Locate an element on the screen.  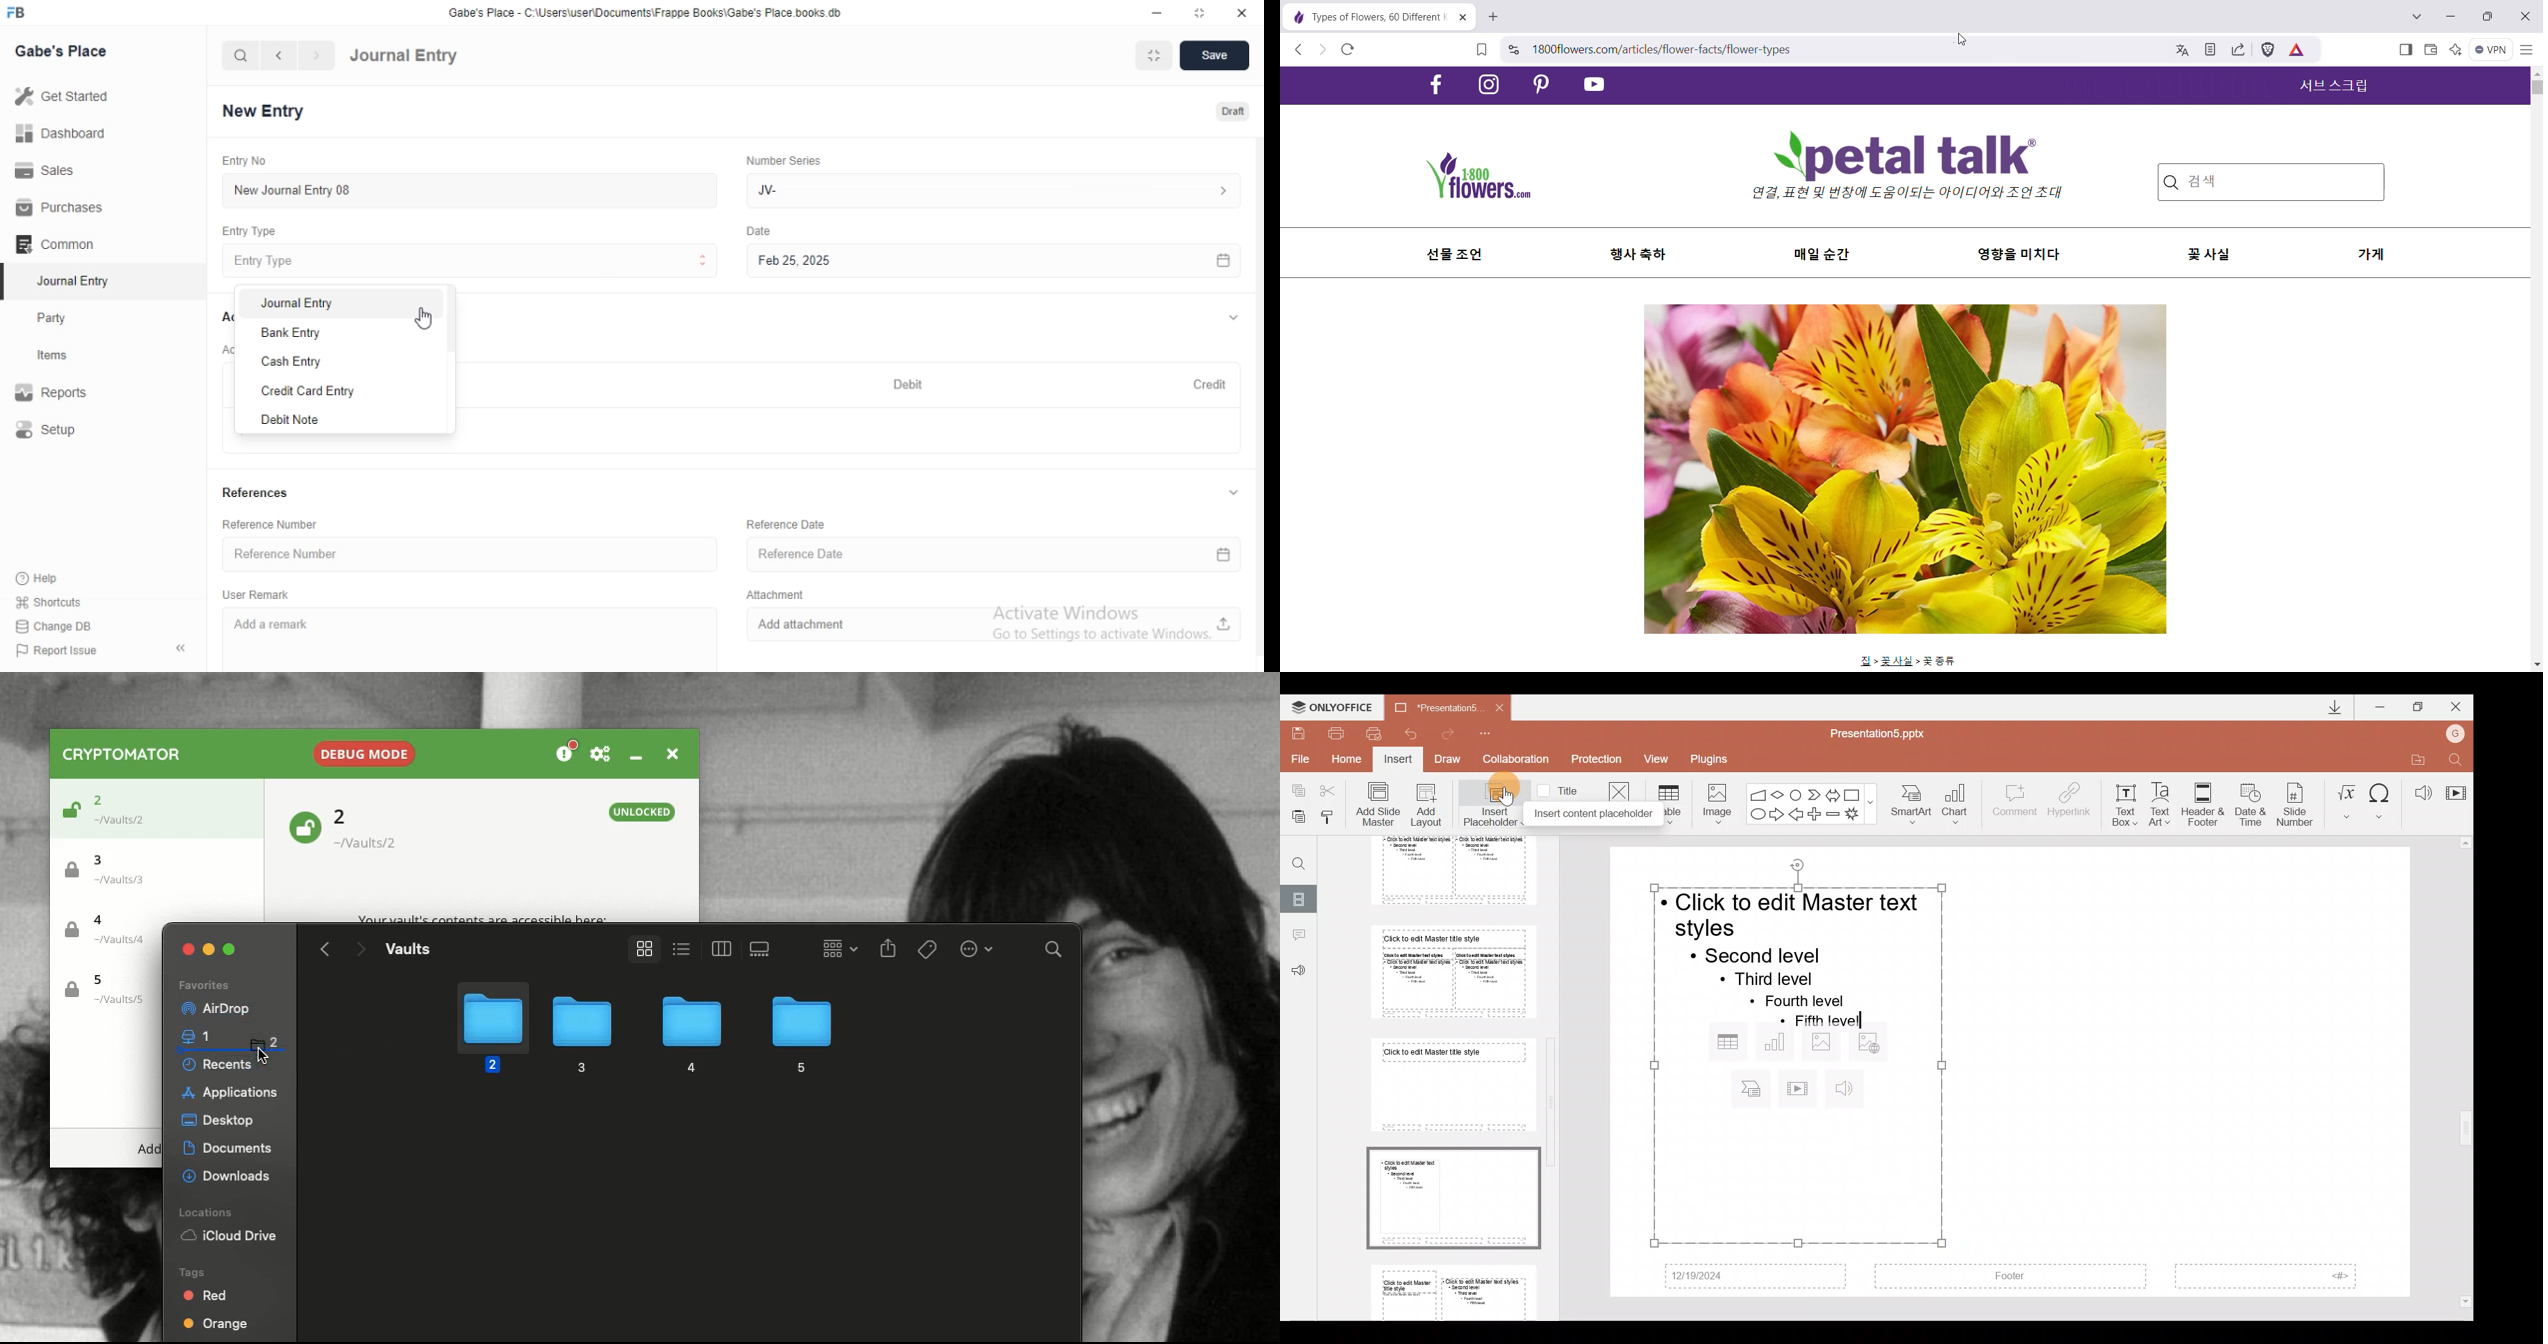
‘Gabe's Place - C\Users\useriDocuments\Frappe Books\Gabe's Place books. db is located at coordinates (642, 10).